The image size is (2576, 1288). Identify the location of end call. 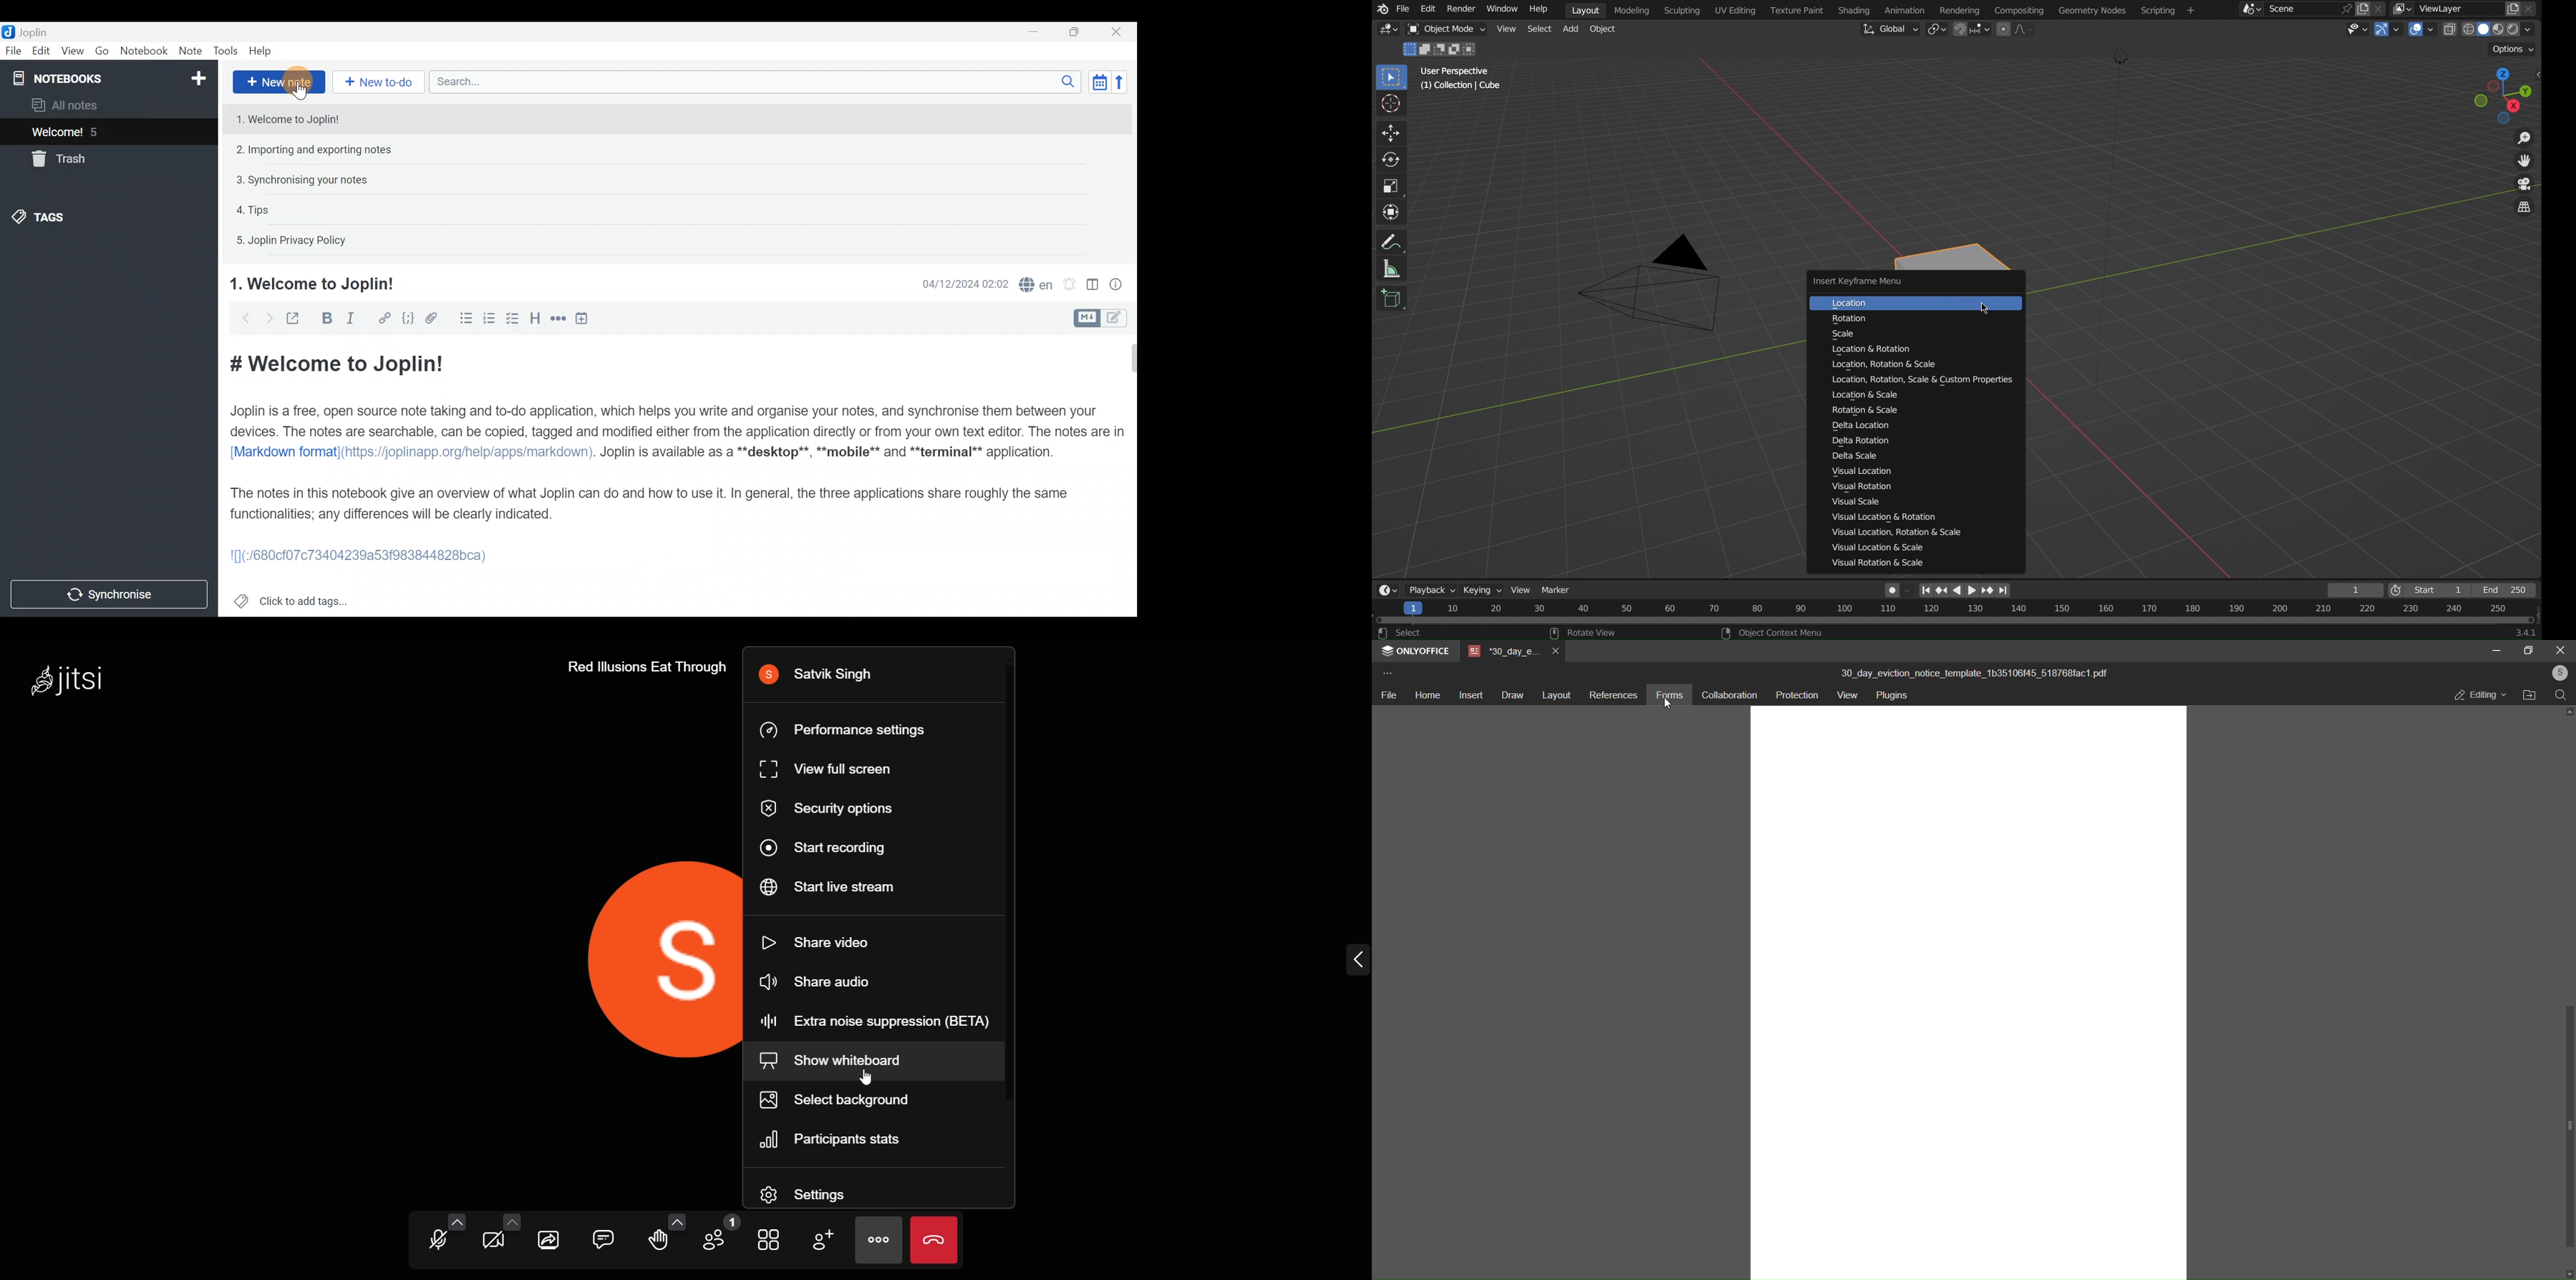
(935, 1240).